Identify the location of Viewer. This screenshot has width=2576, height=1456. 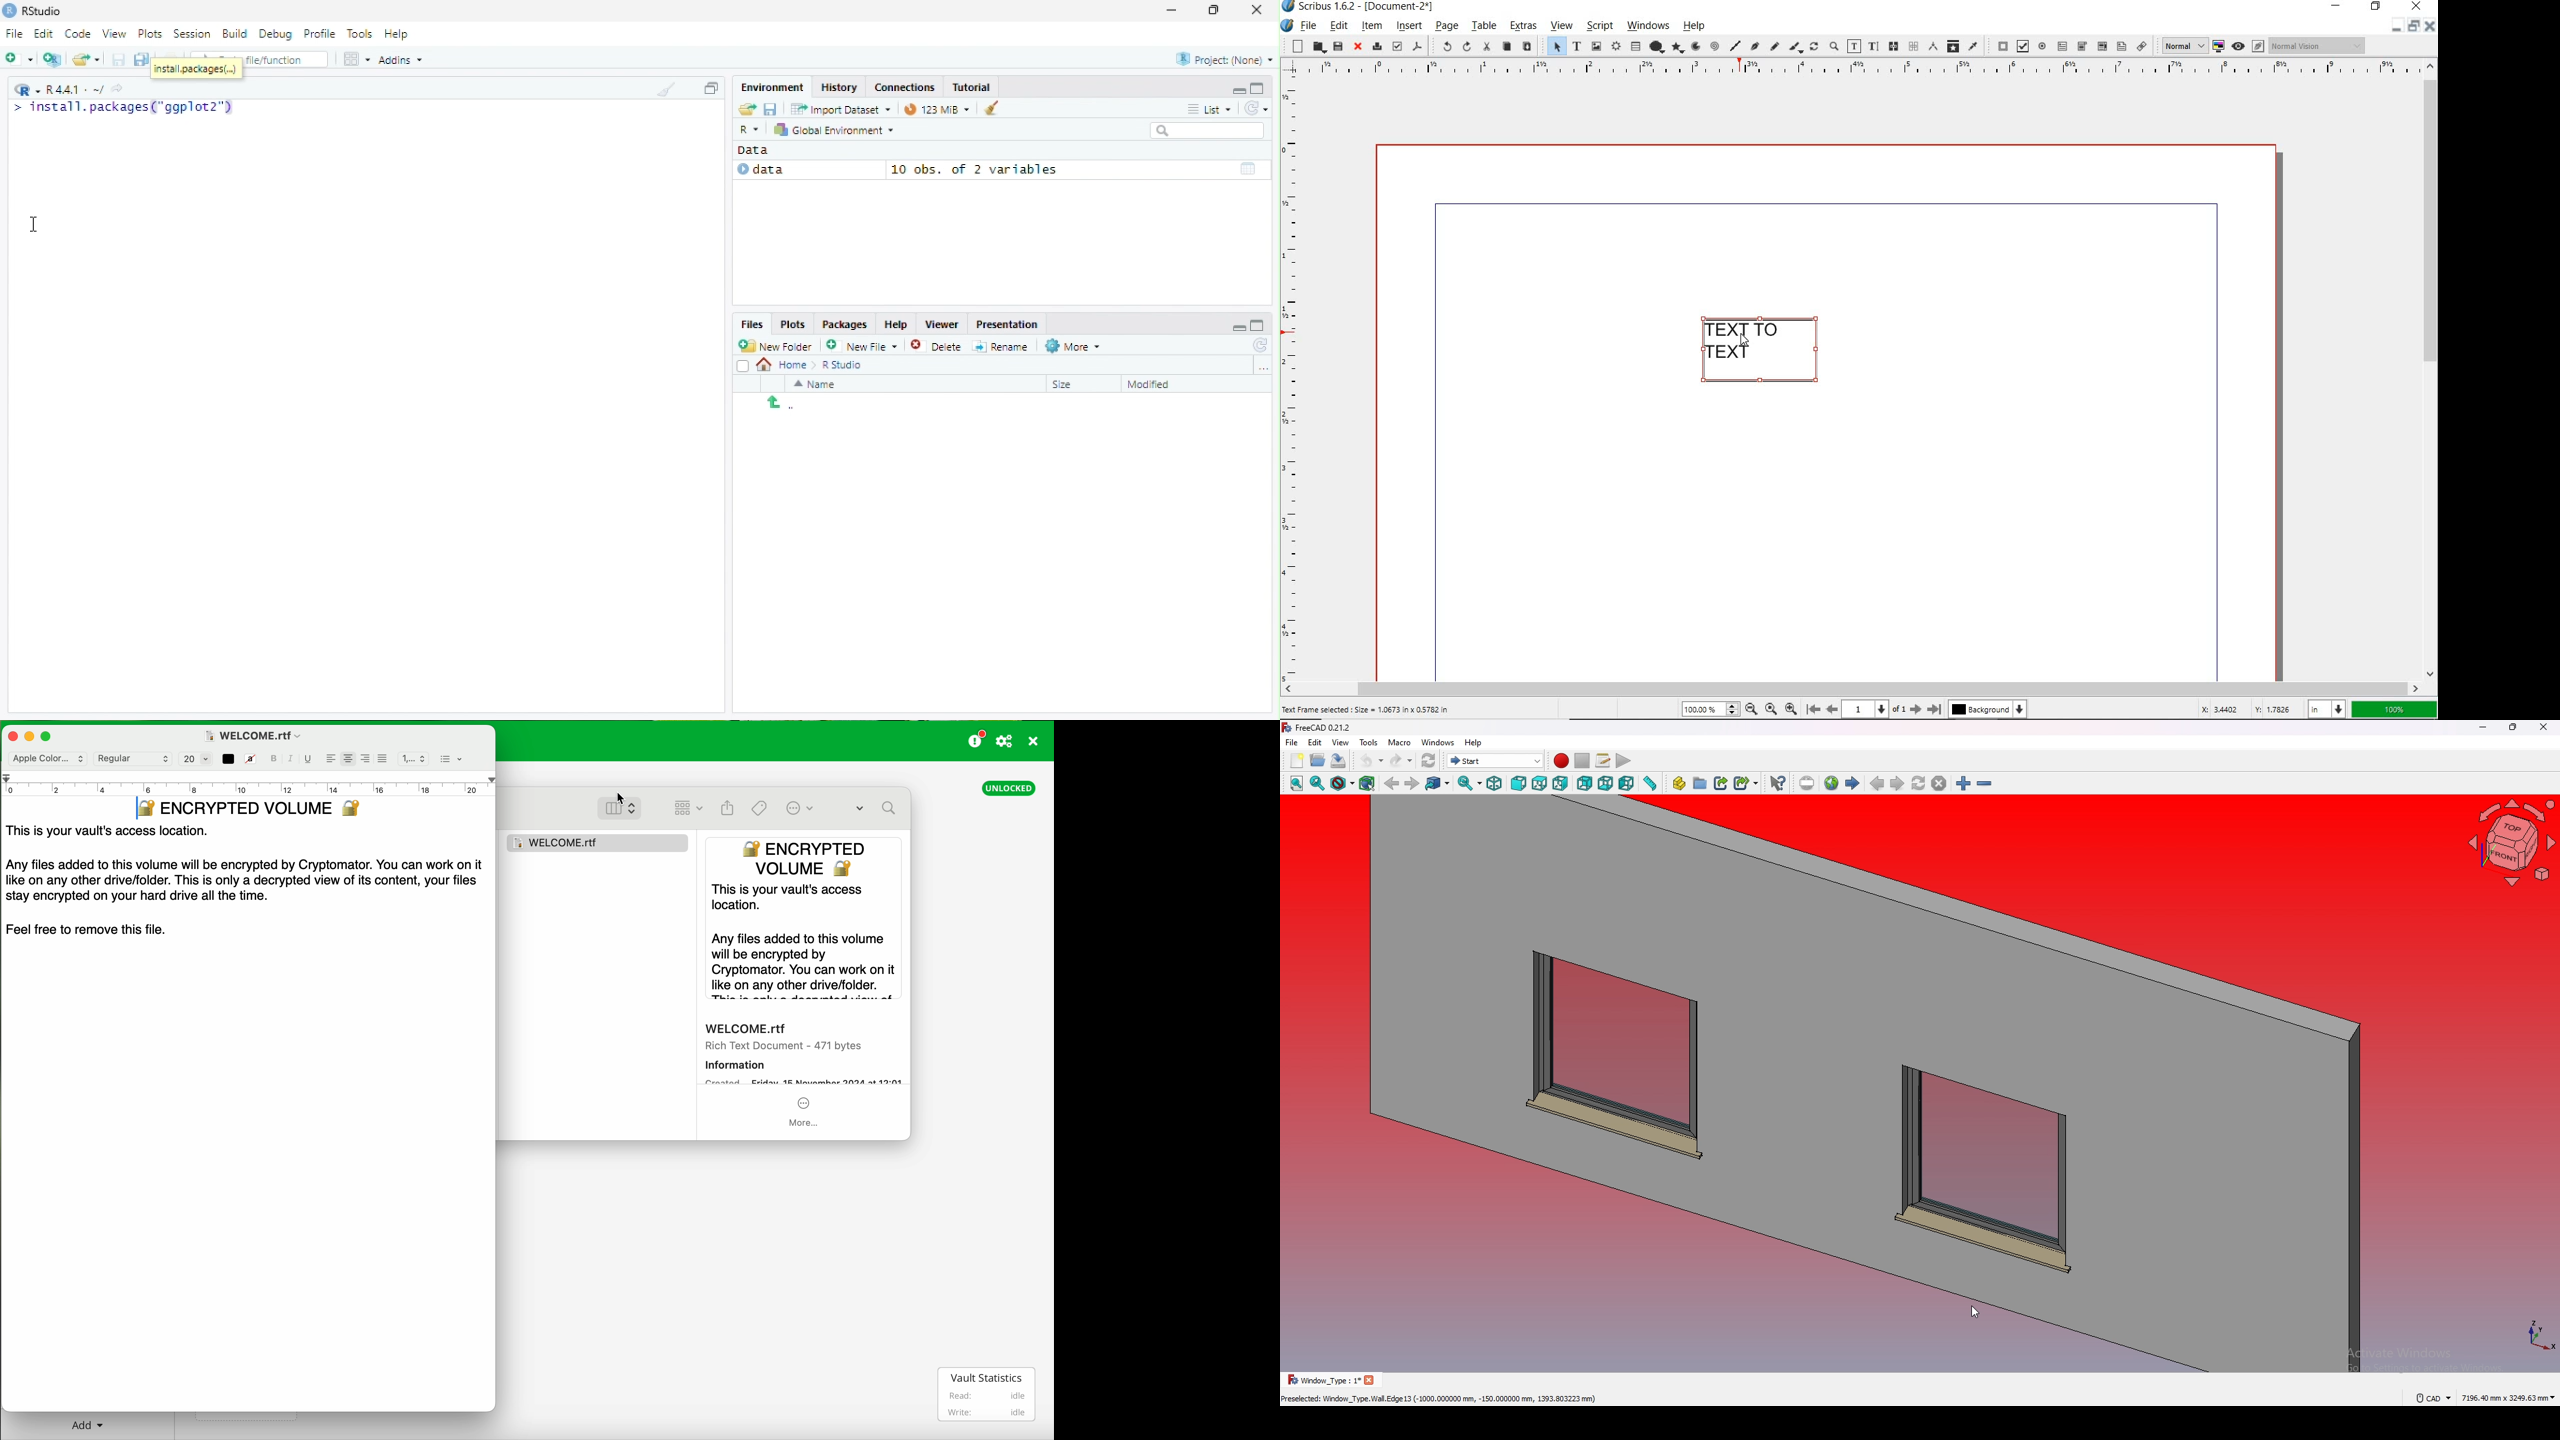
(941, 324).